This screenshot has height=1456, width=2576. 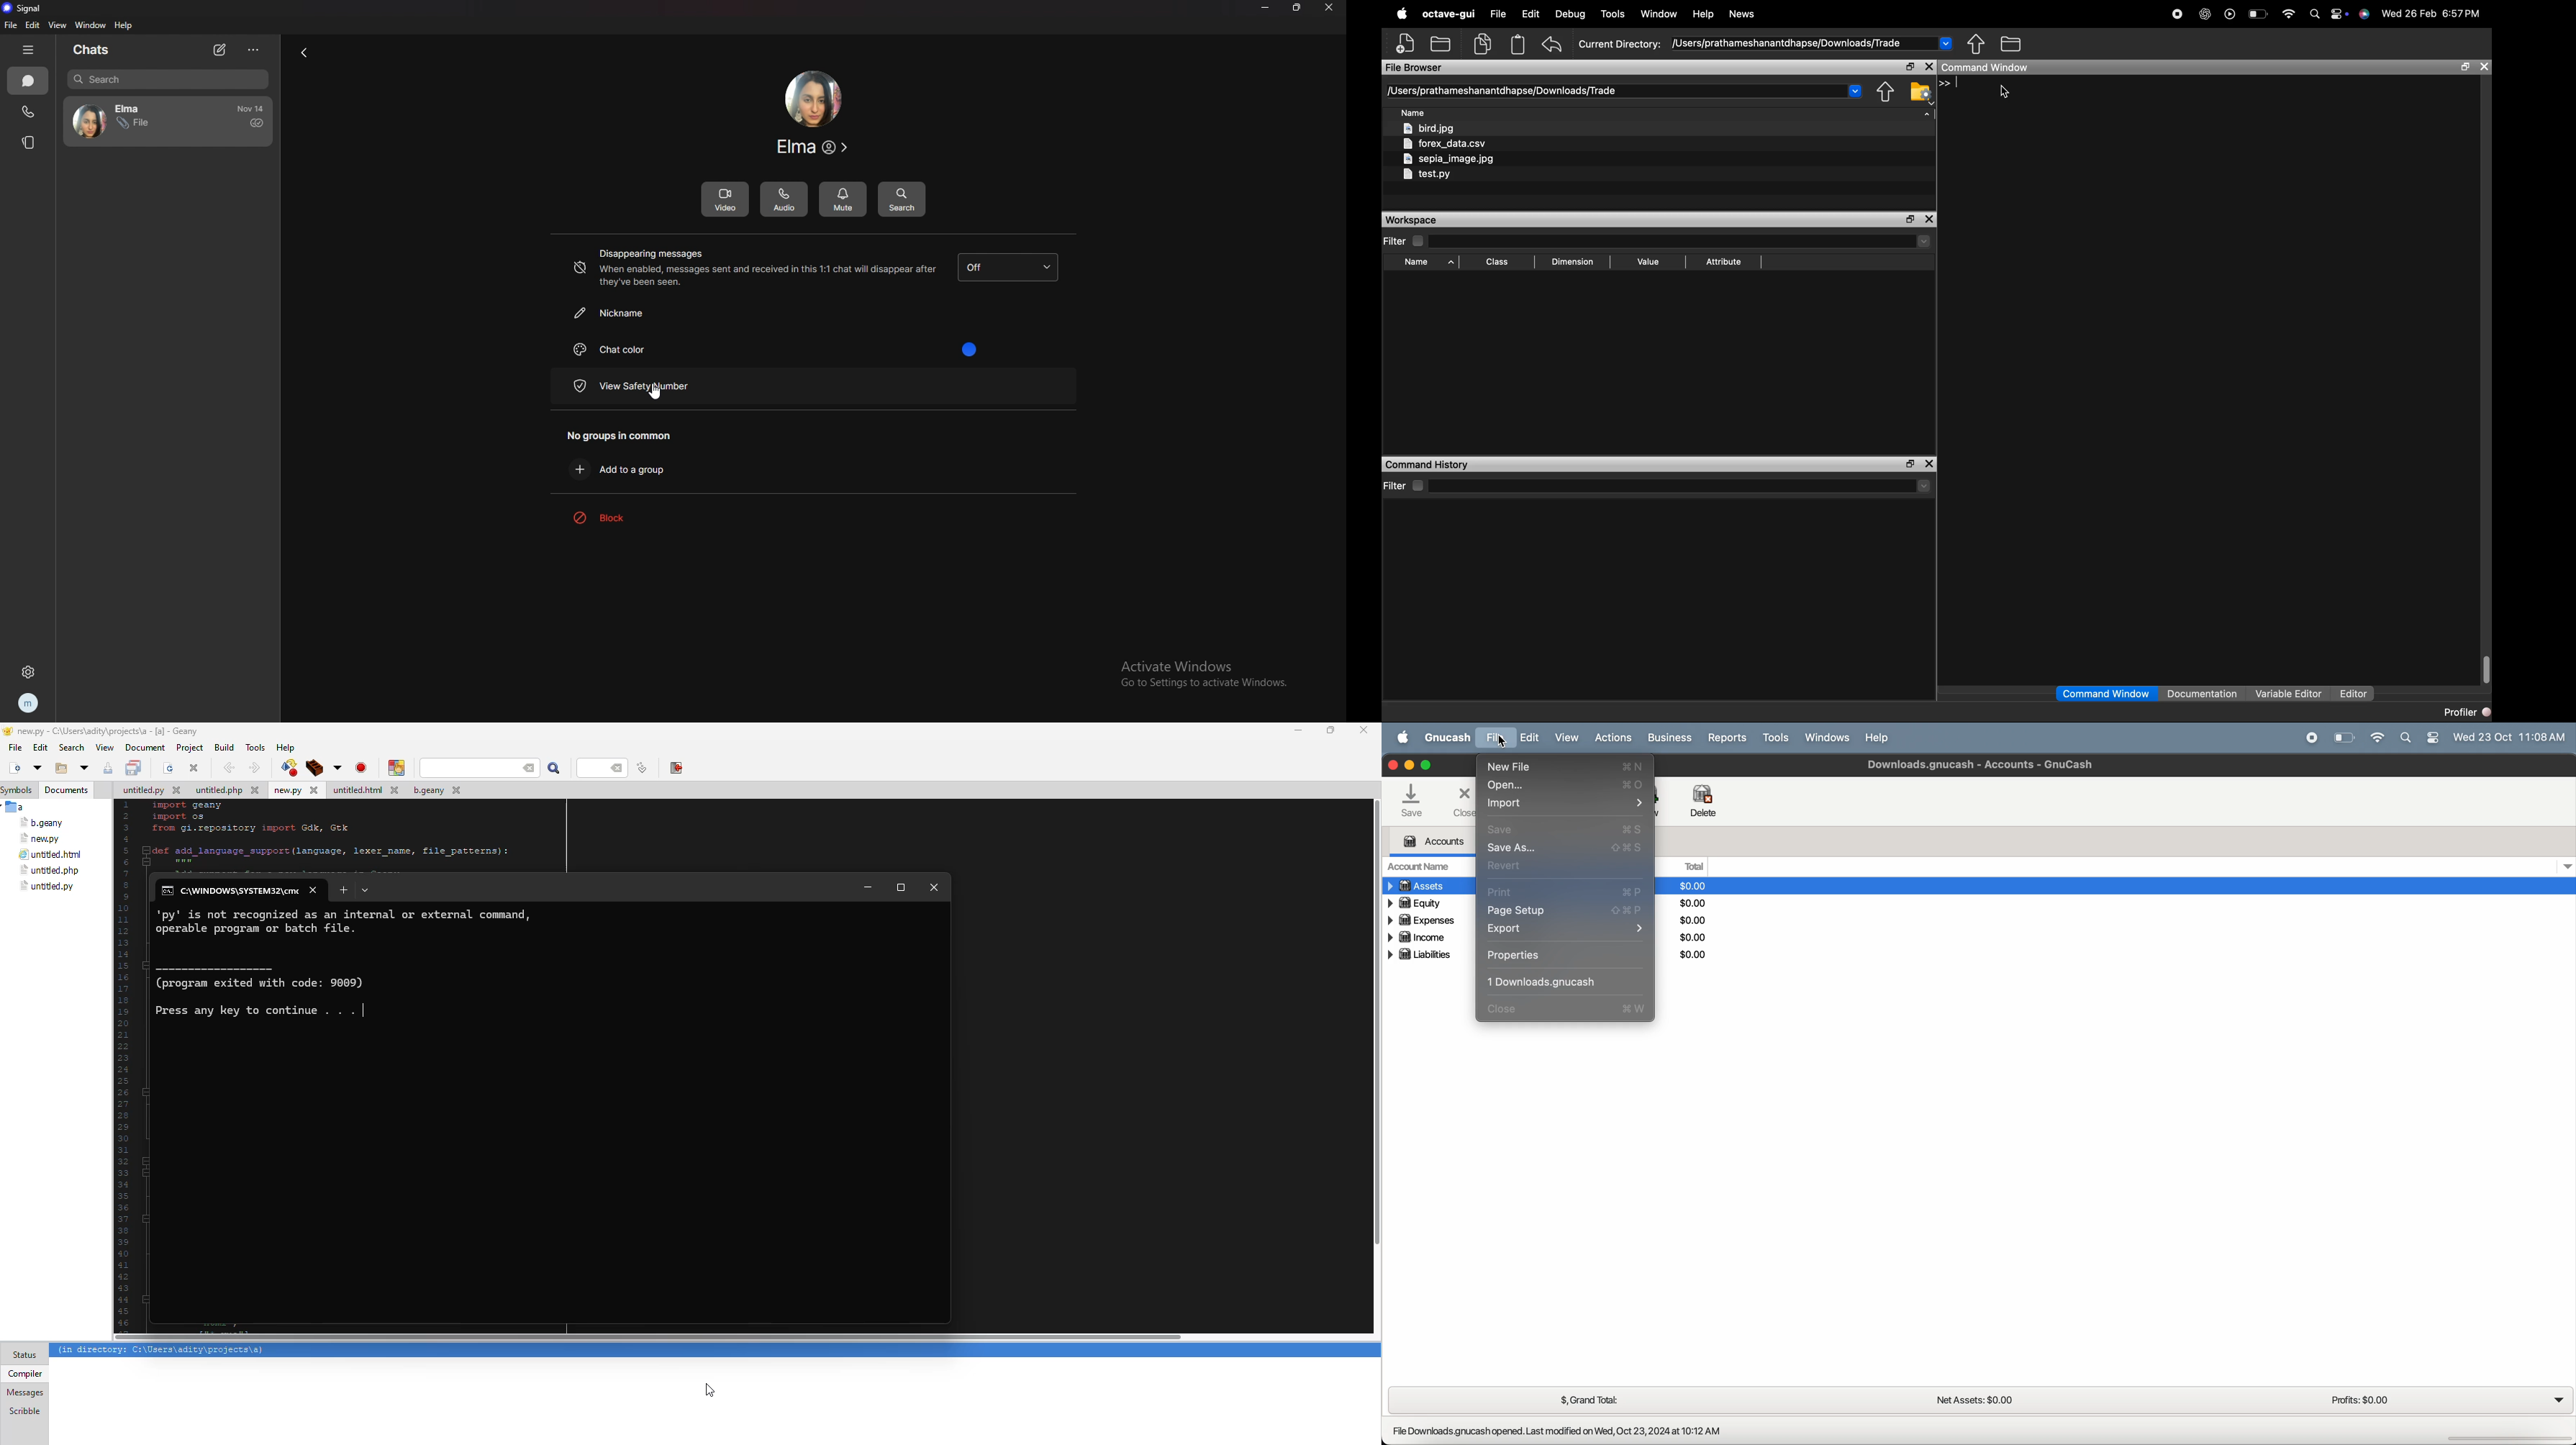 What do you see at coordinates (1564, 848) in the screenshot?
I see `save as` at bounding box center [1564, 848].